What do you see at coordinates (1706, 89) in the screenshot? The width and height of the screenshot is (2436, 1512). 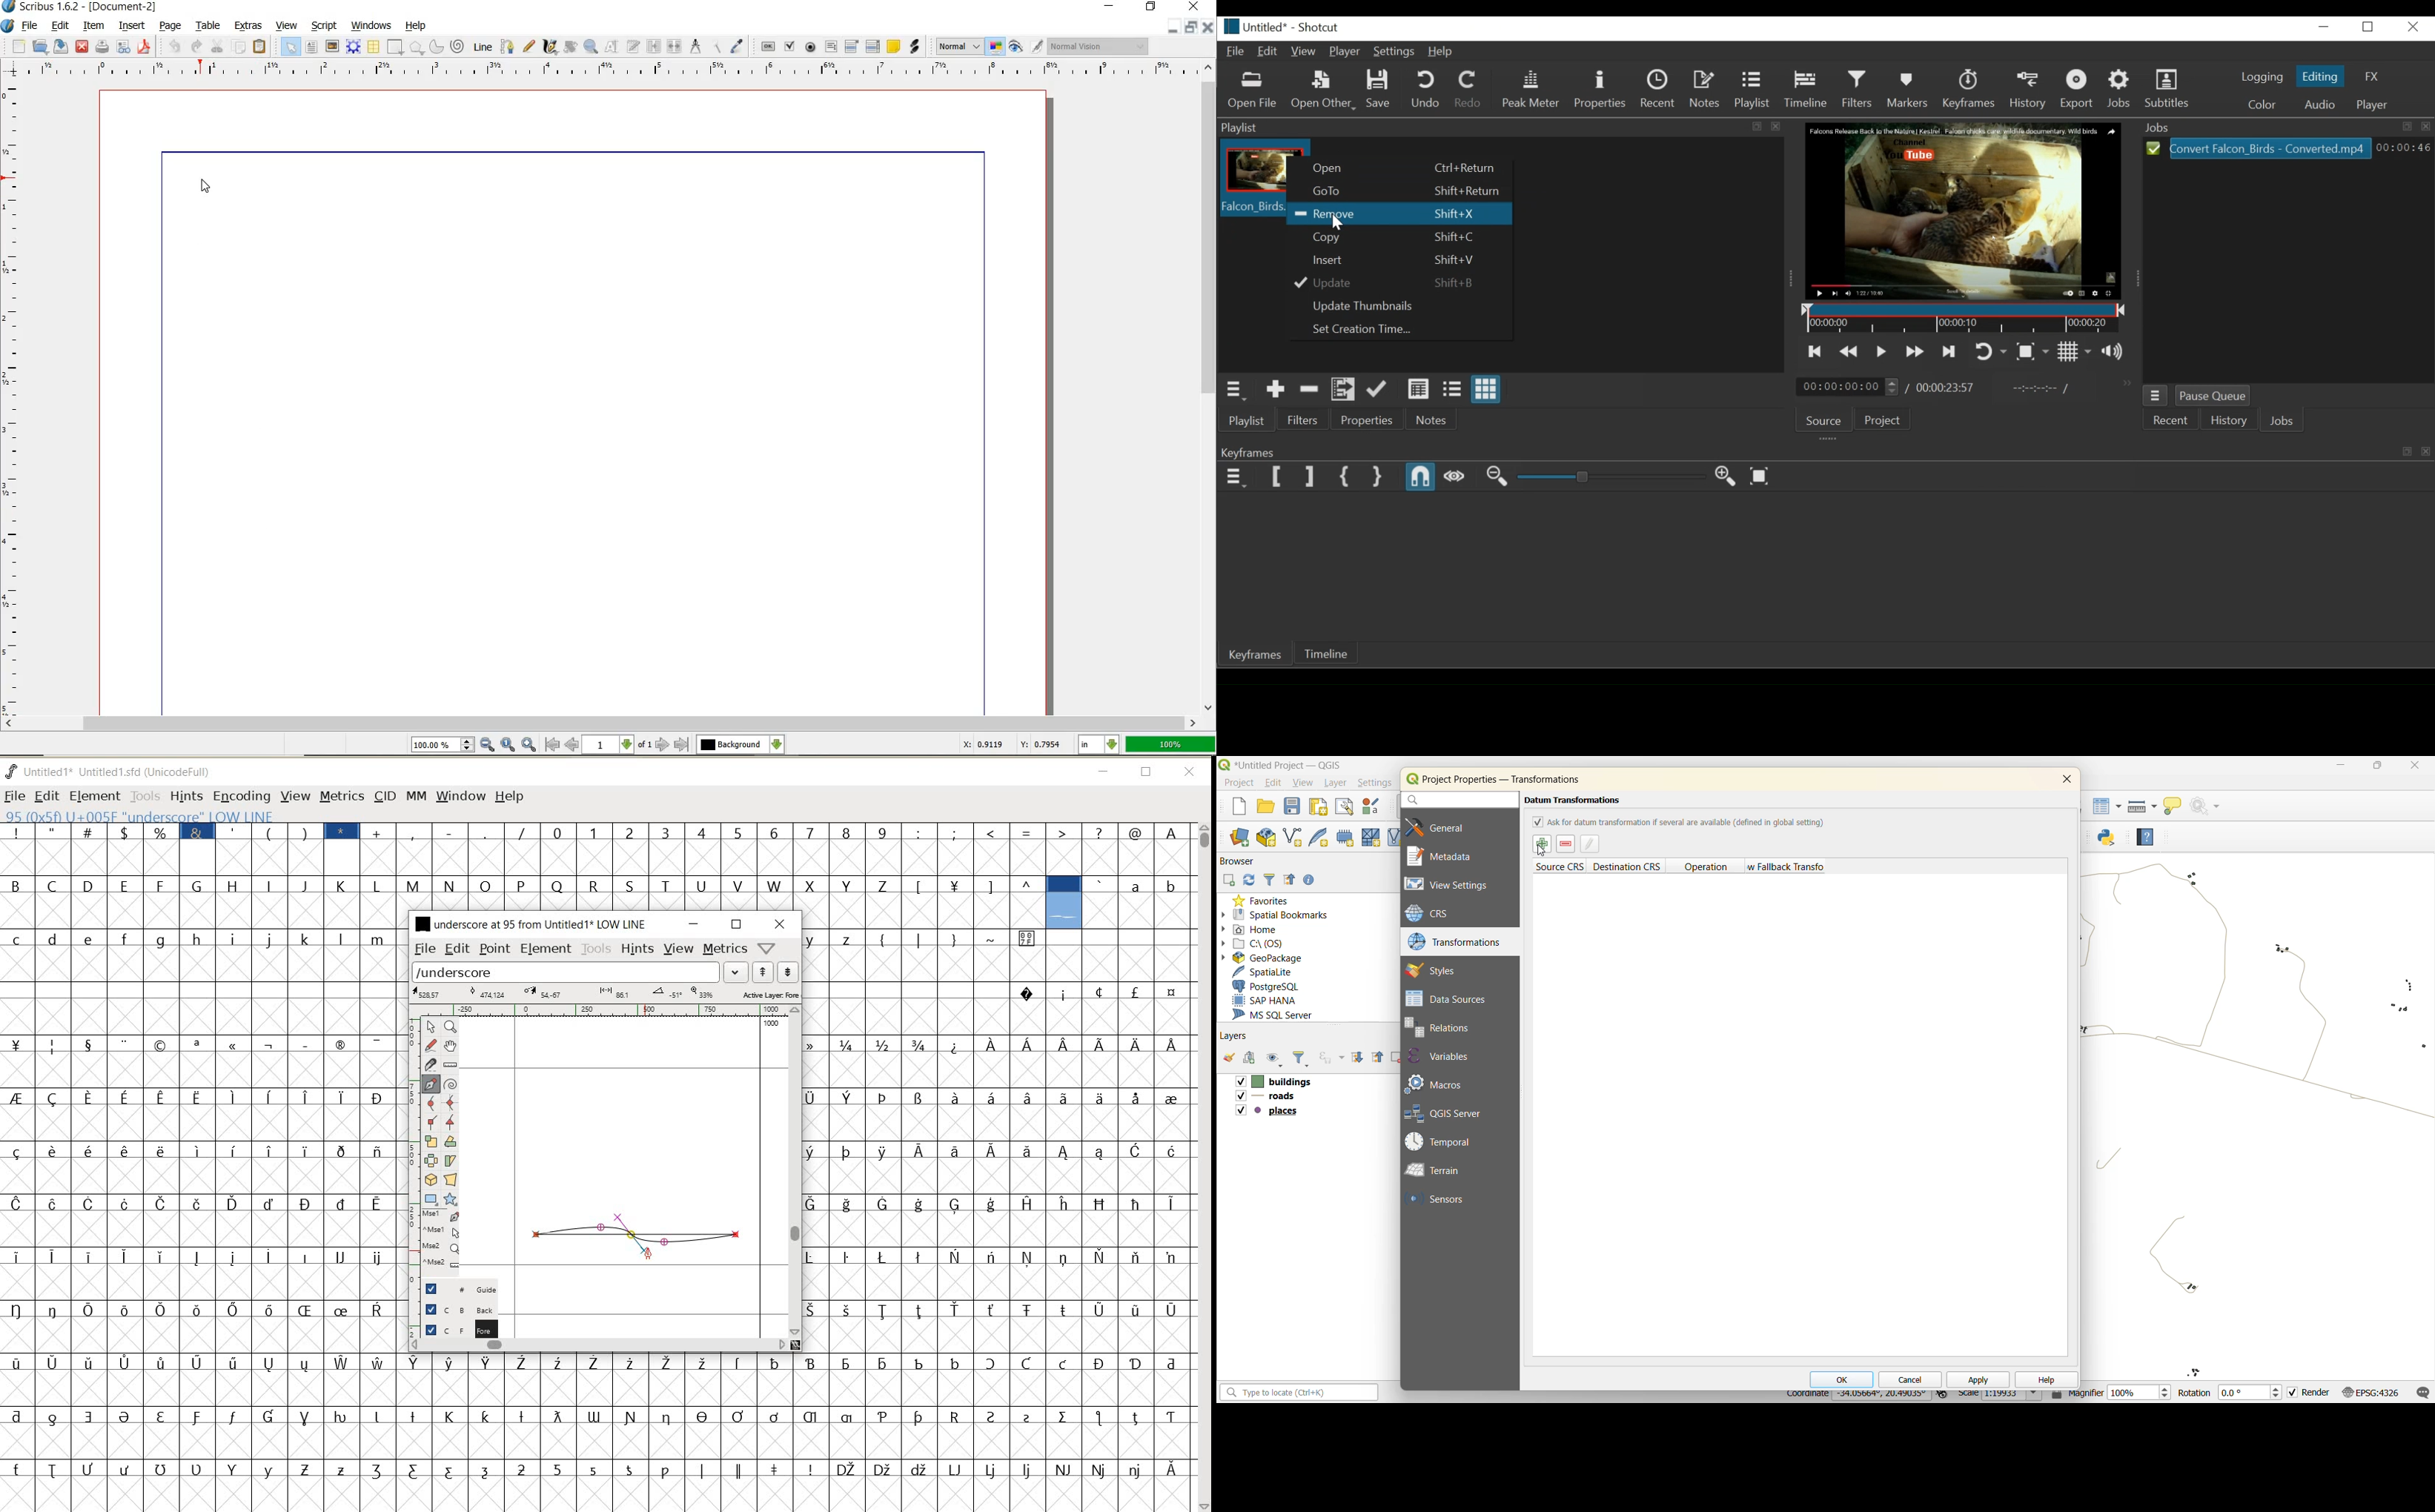 I see `Notes` at bounding box center [1706, 89].